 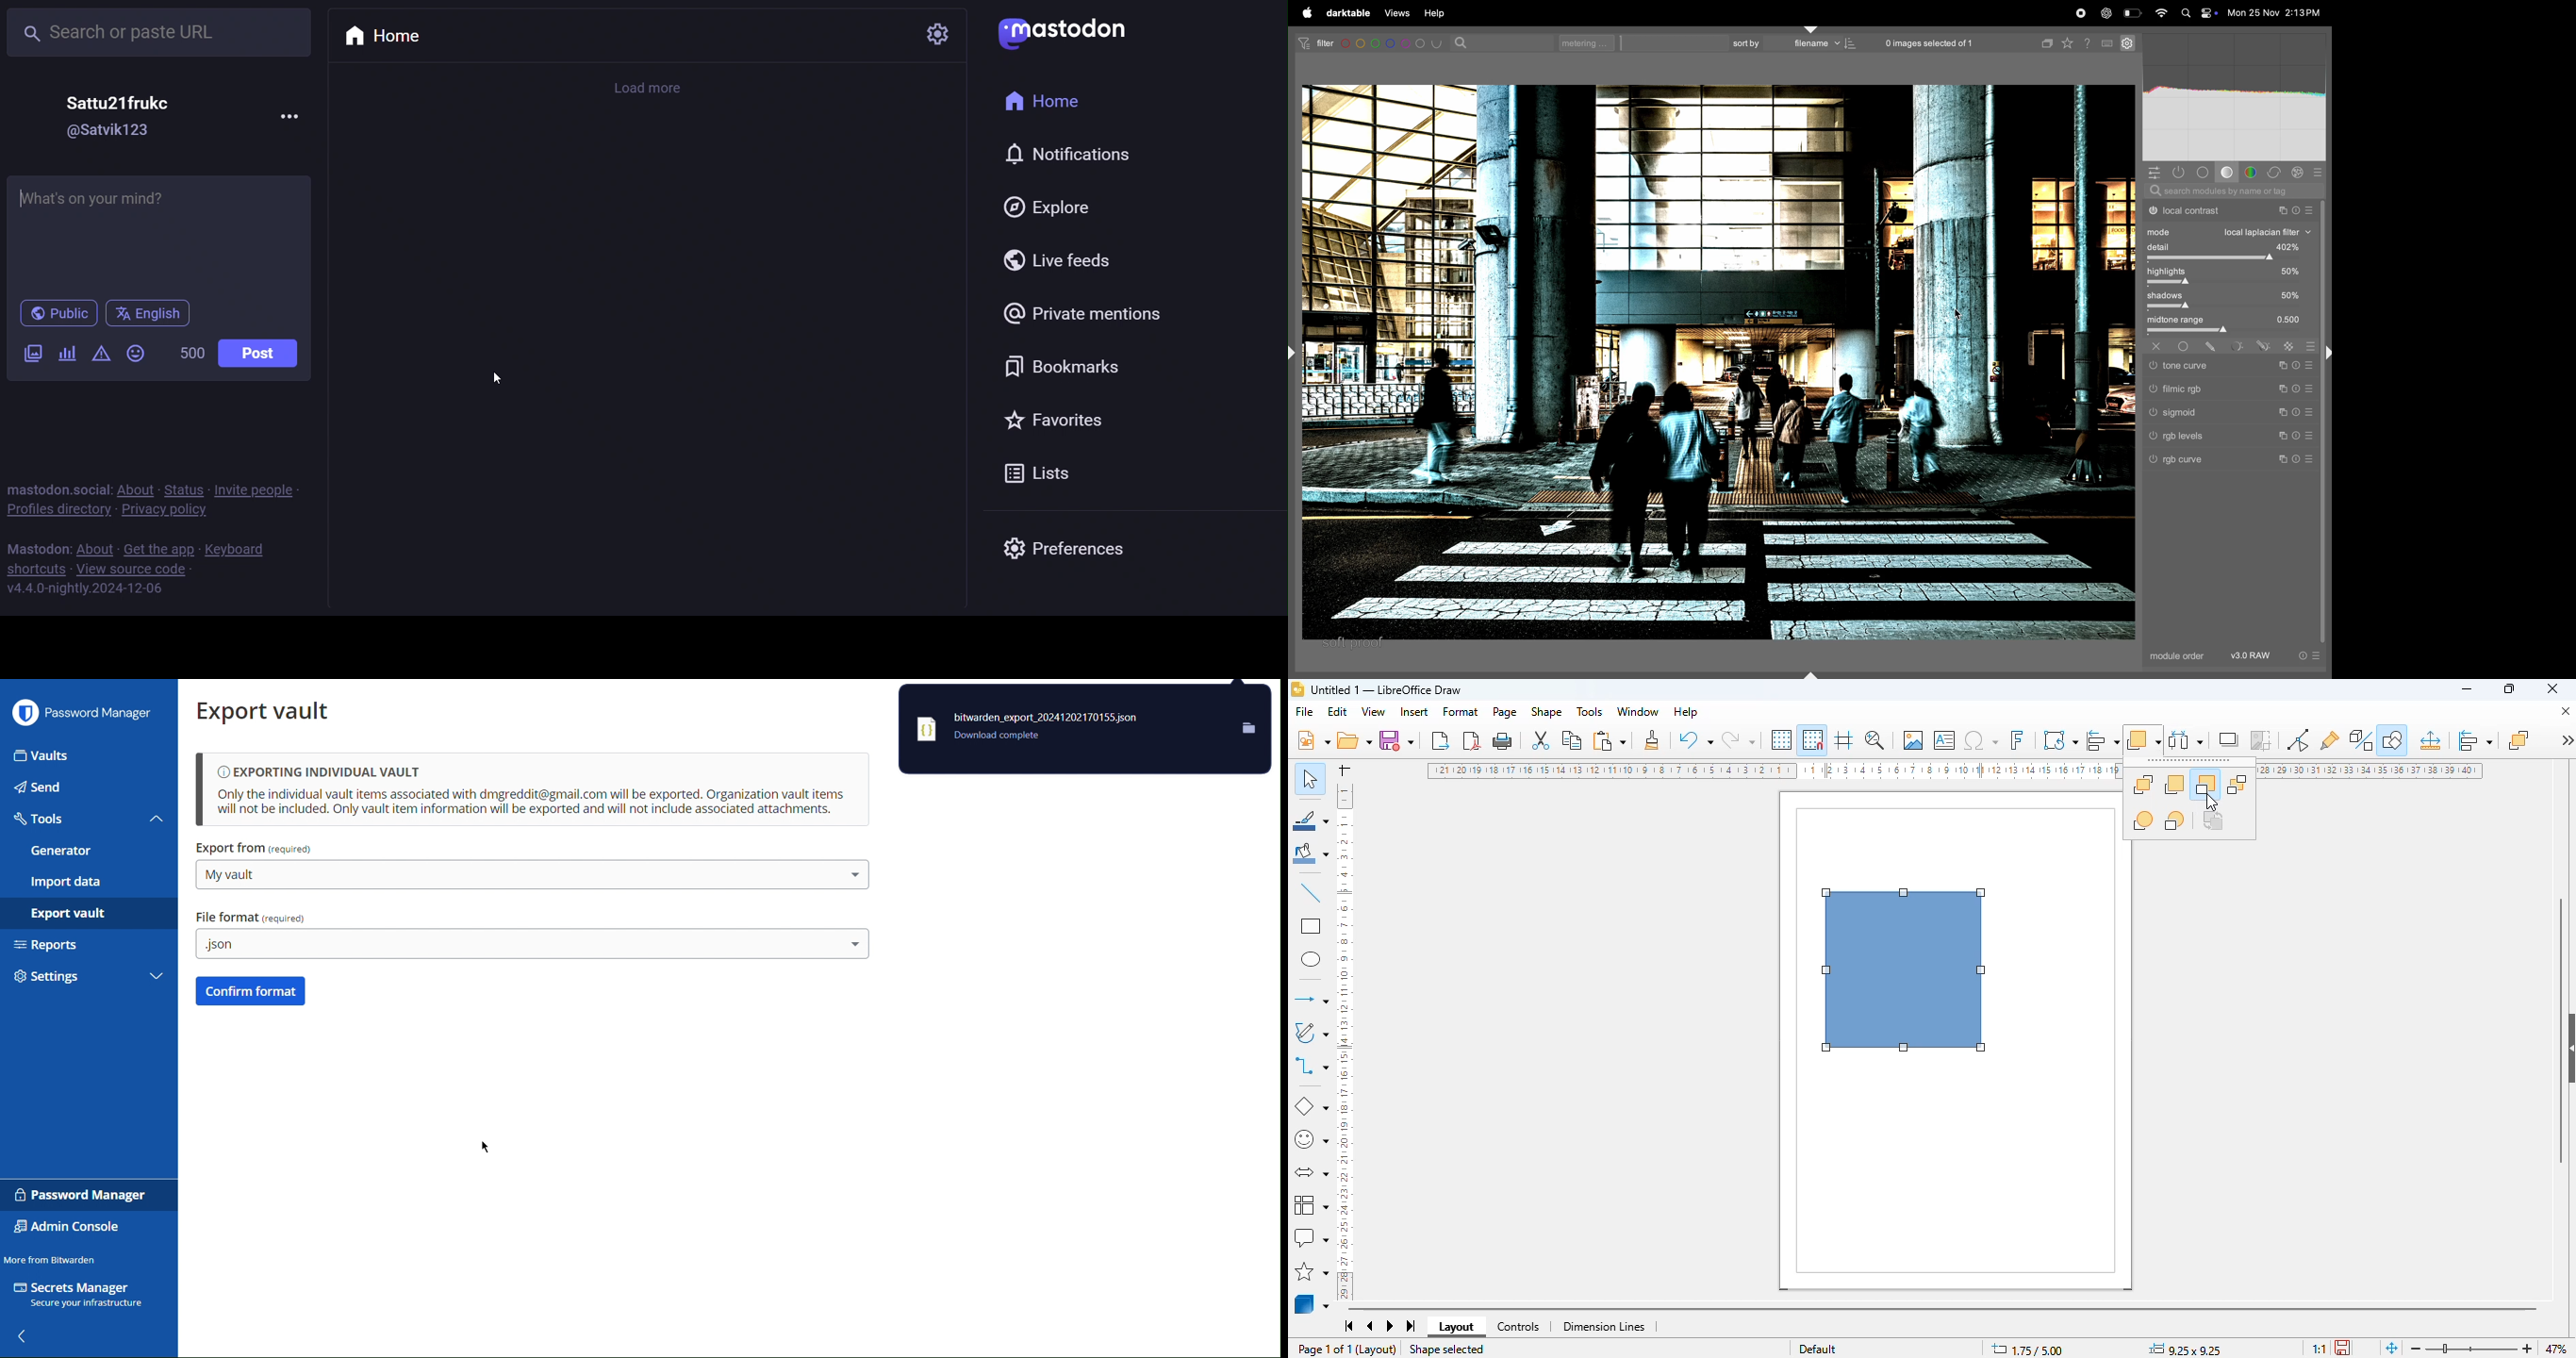 I want to click on rgb curve, so click(x=2224, y=461).